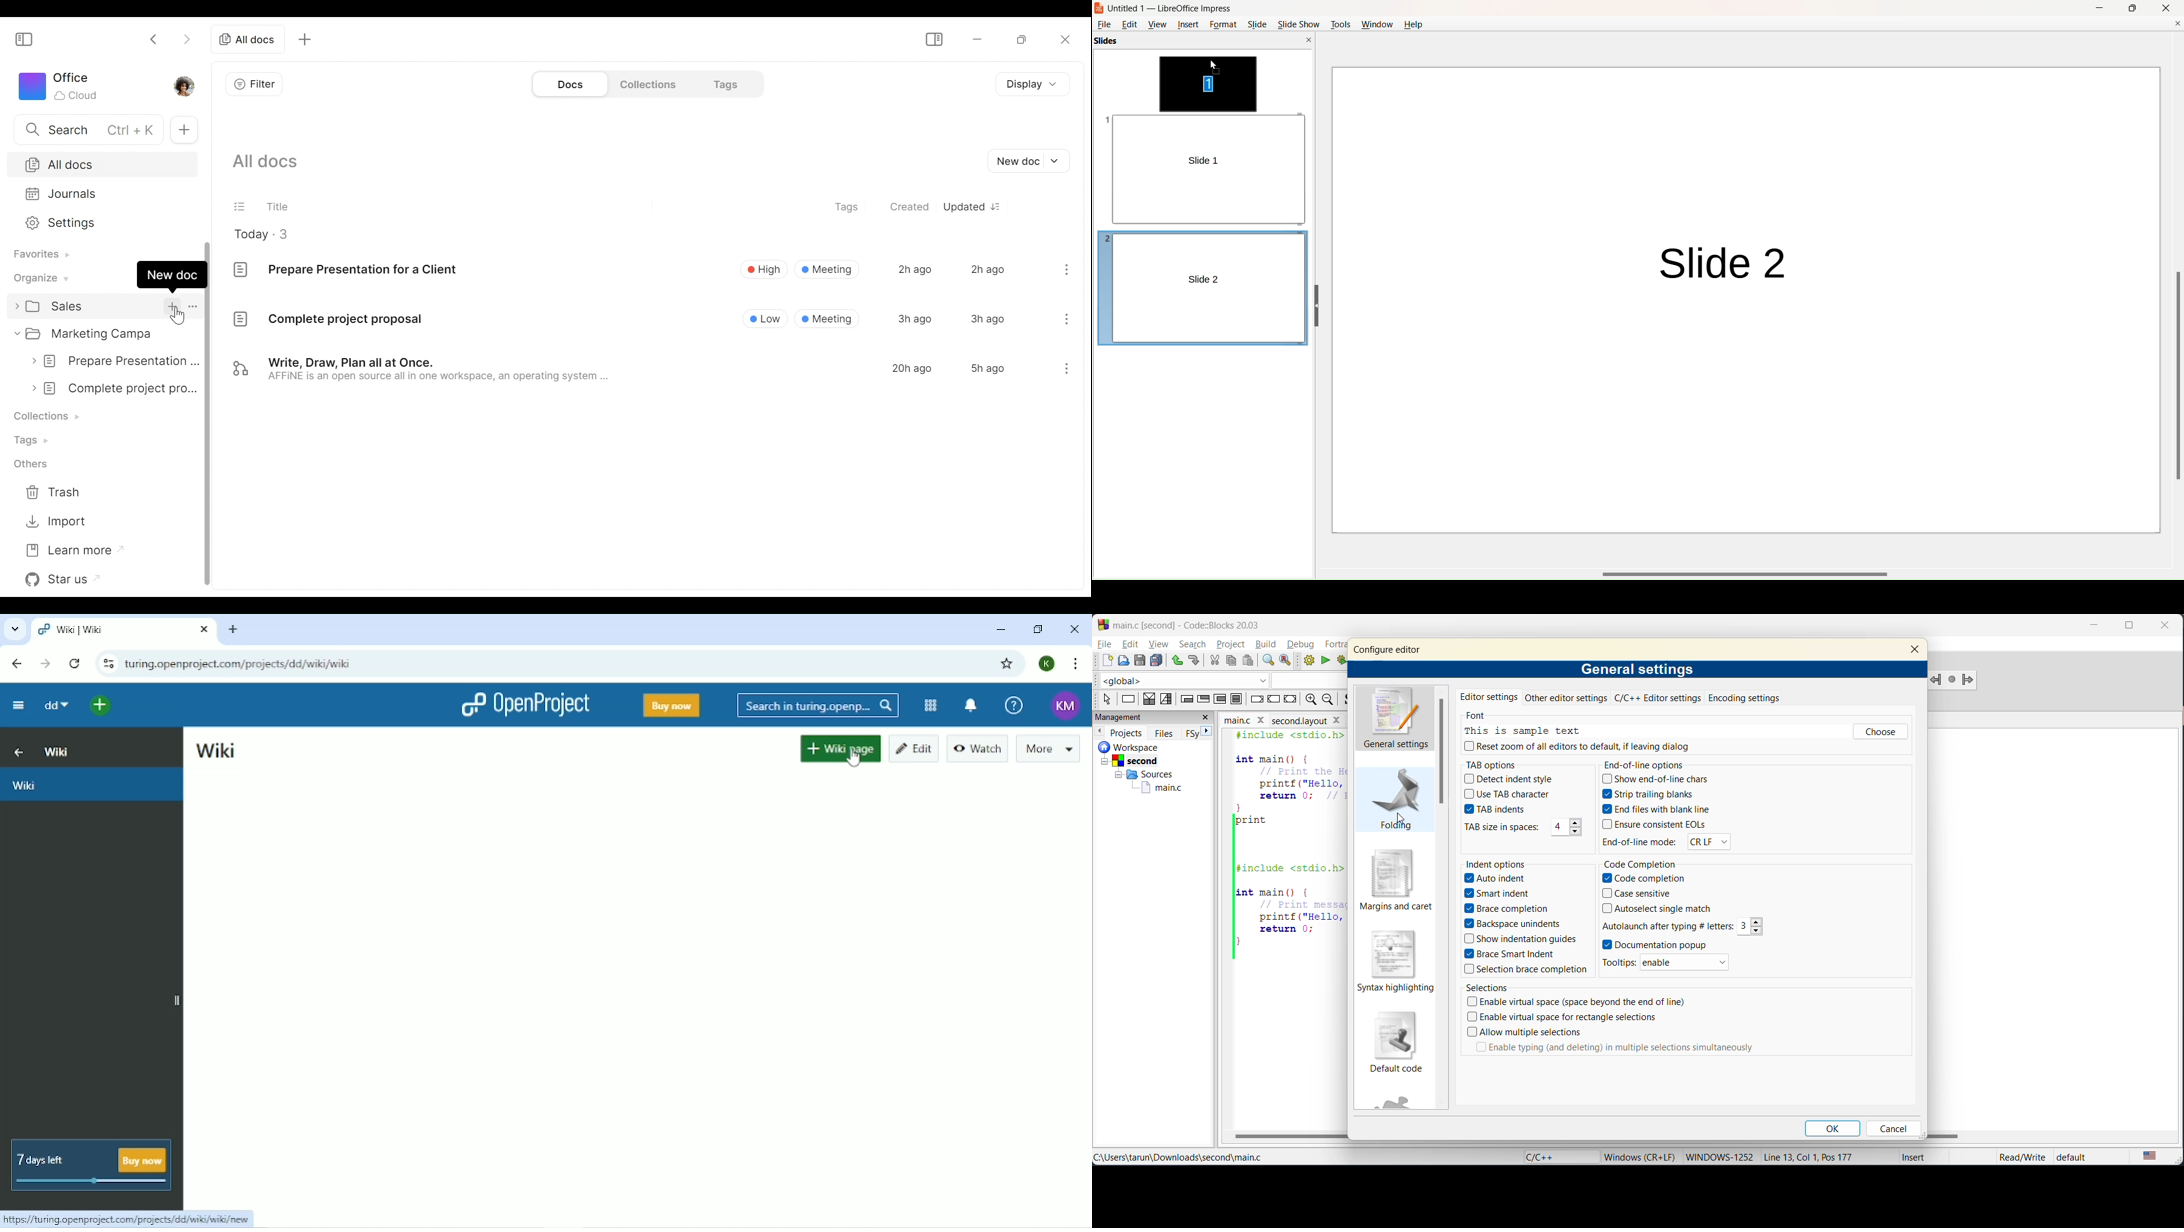 The height and width of the screenshot is (1232, 2184). Describe the element at coordinates (2010, 1157) in the screenshot. I see `Read/Write` at that location.